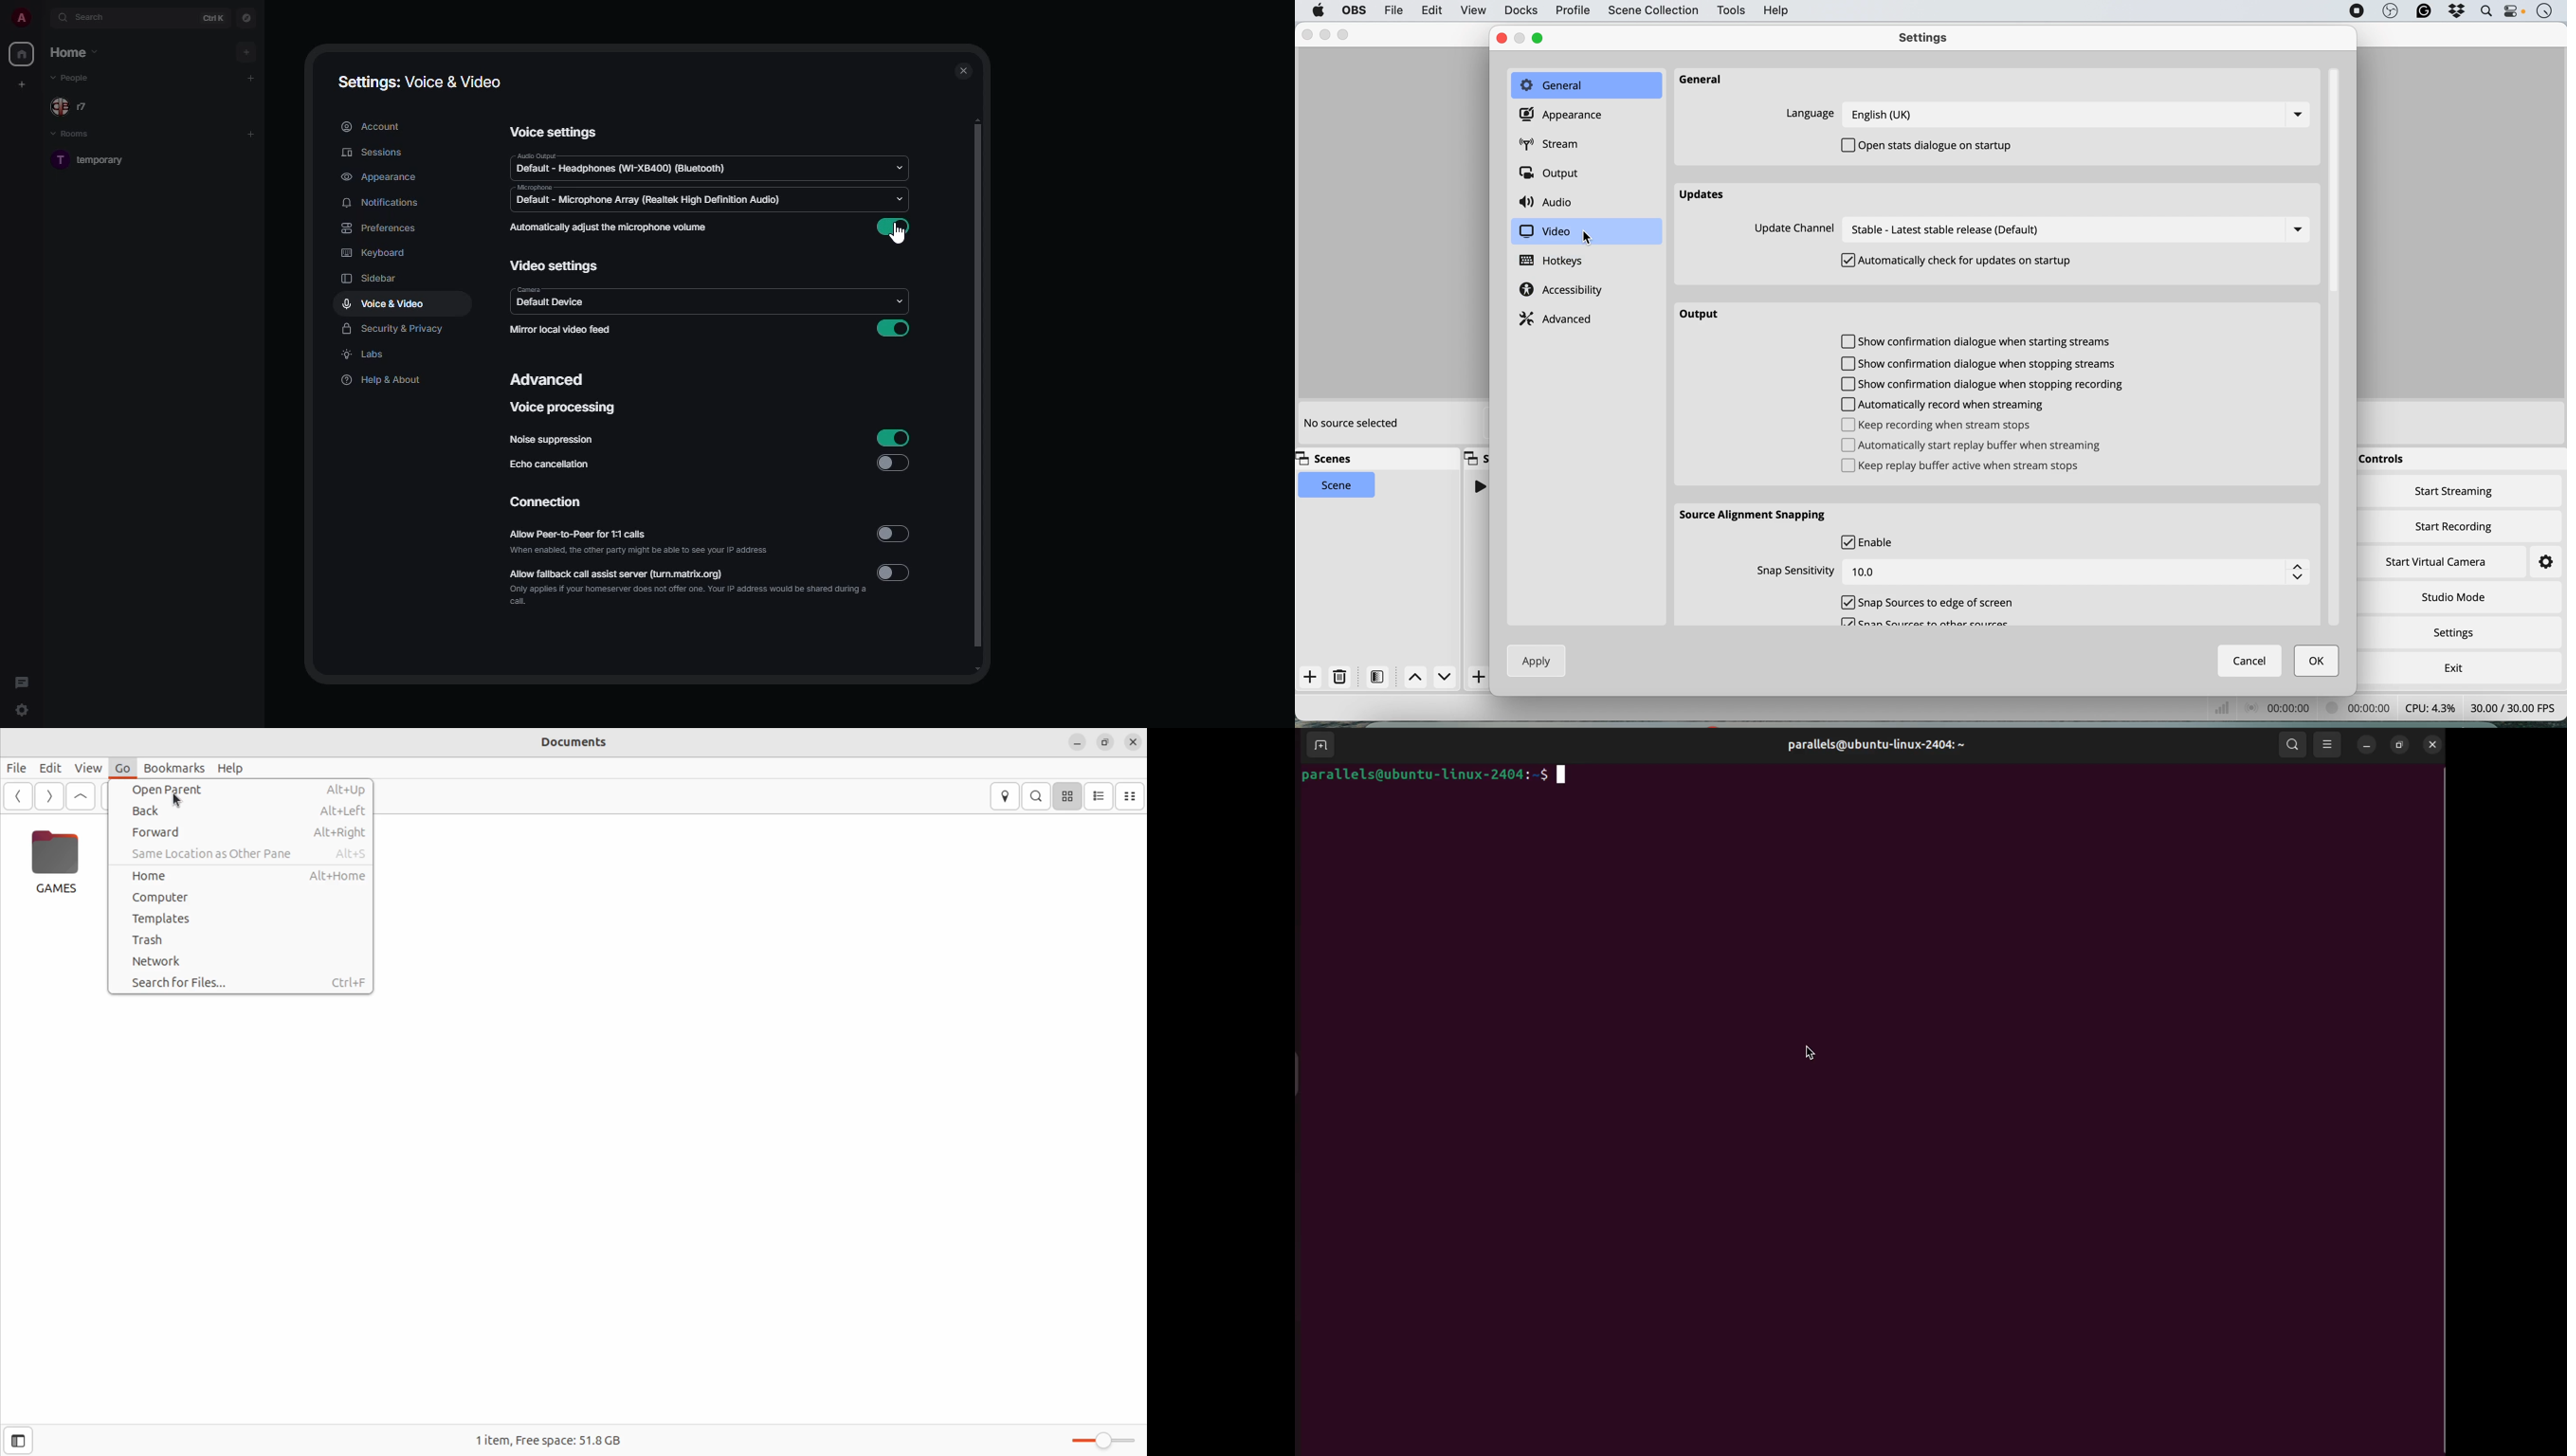  What do you see at coordinates (2455, 494) in the screenshot?
I see `start streaming` at bounding box center [2455, 494].